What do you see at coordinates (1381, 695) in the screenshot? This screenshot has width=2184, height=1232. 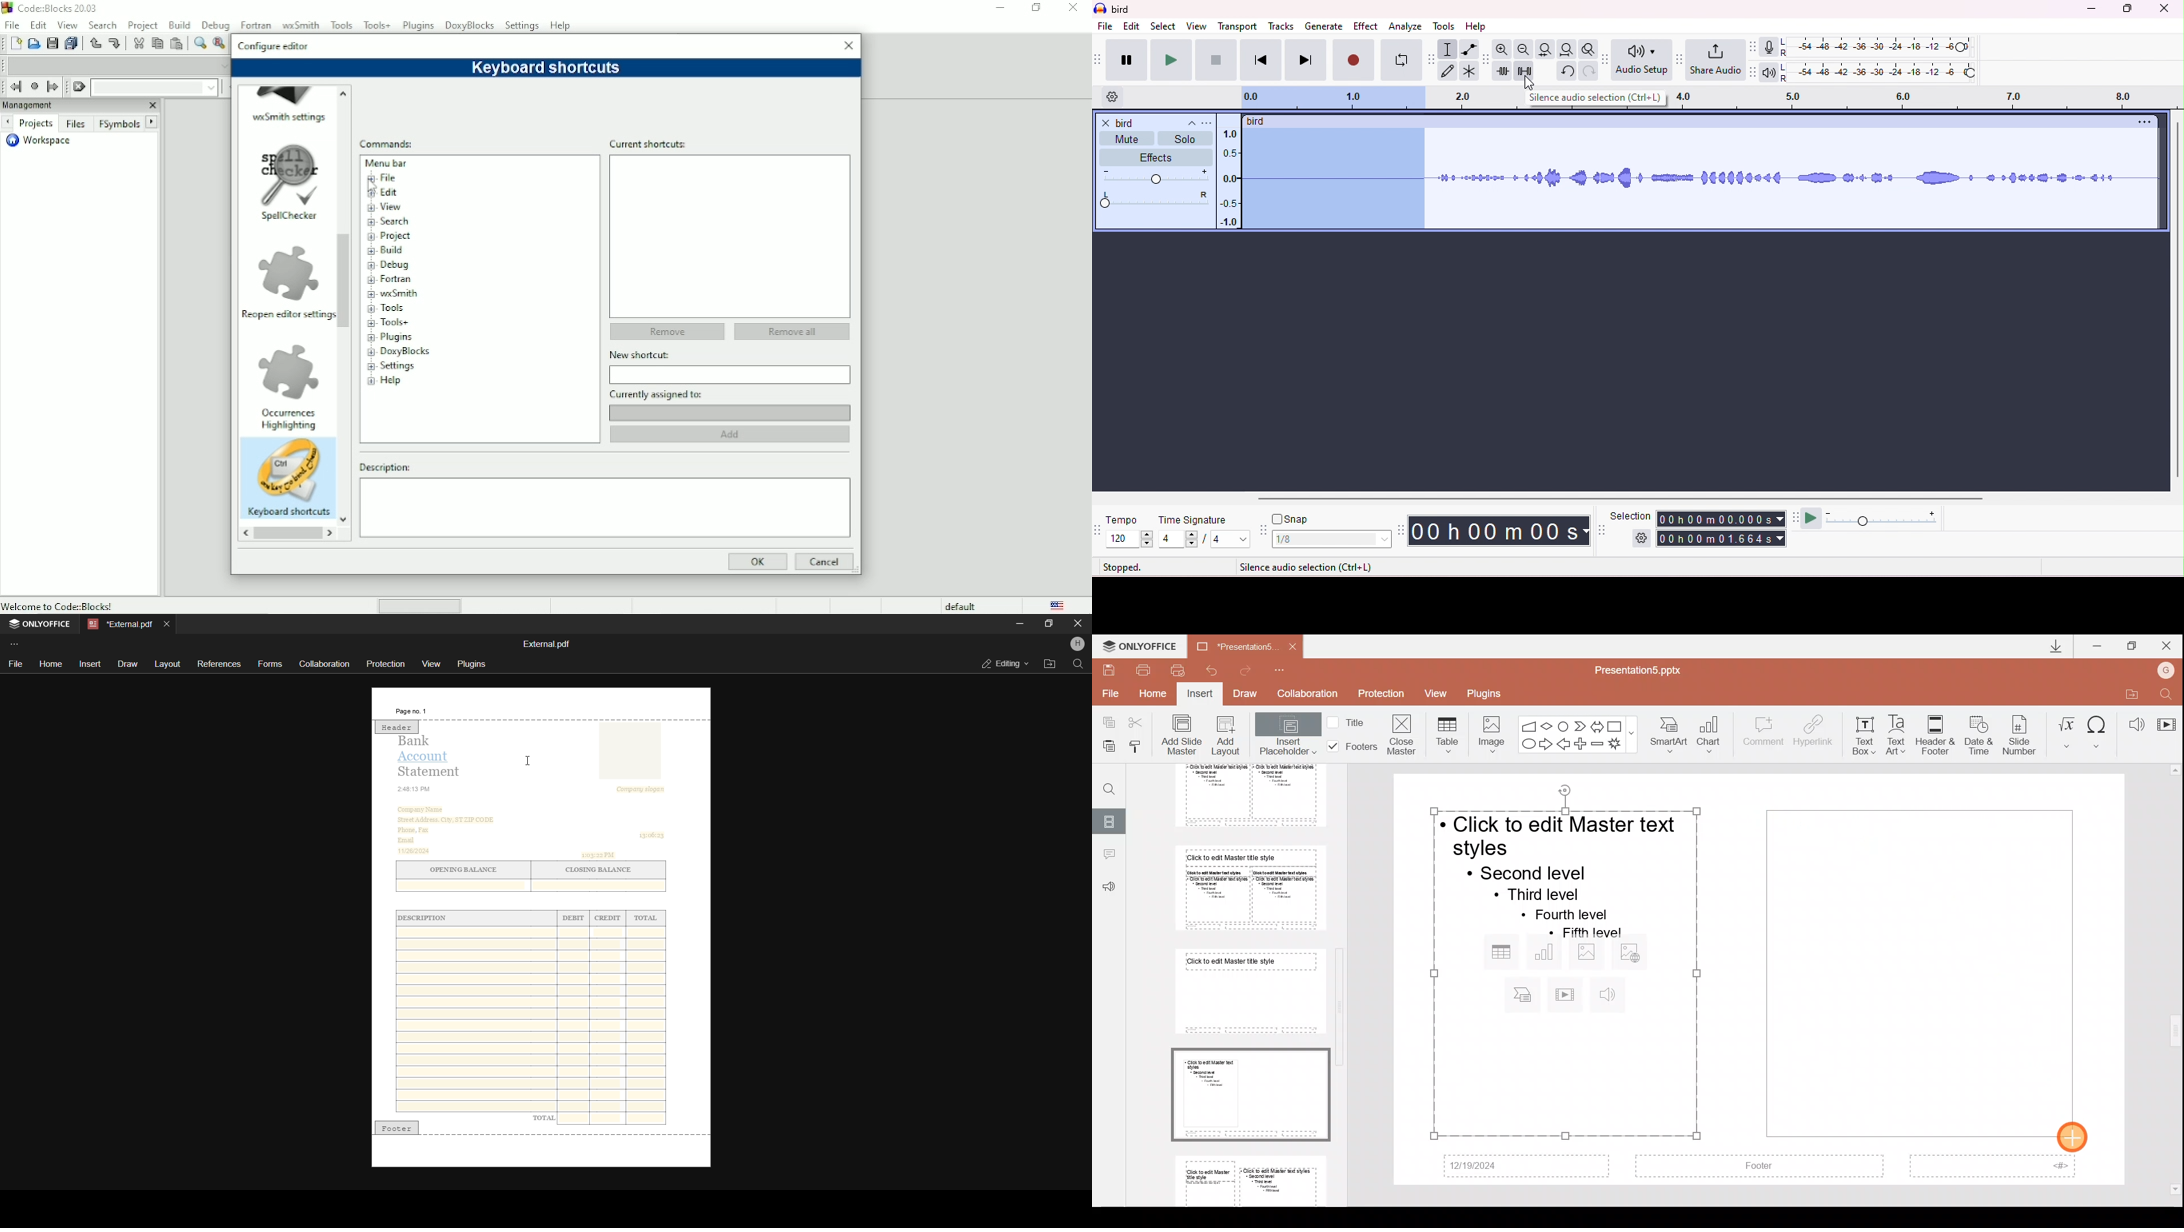 I see `Protection` at bounding box center [1381, 695].